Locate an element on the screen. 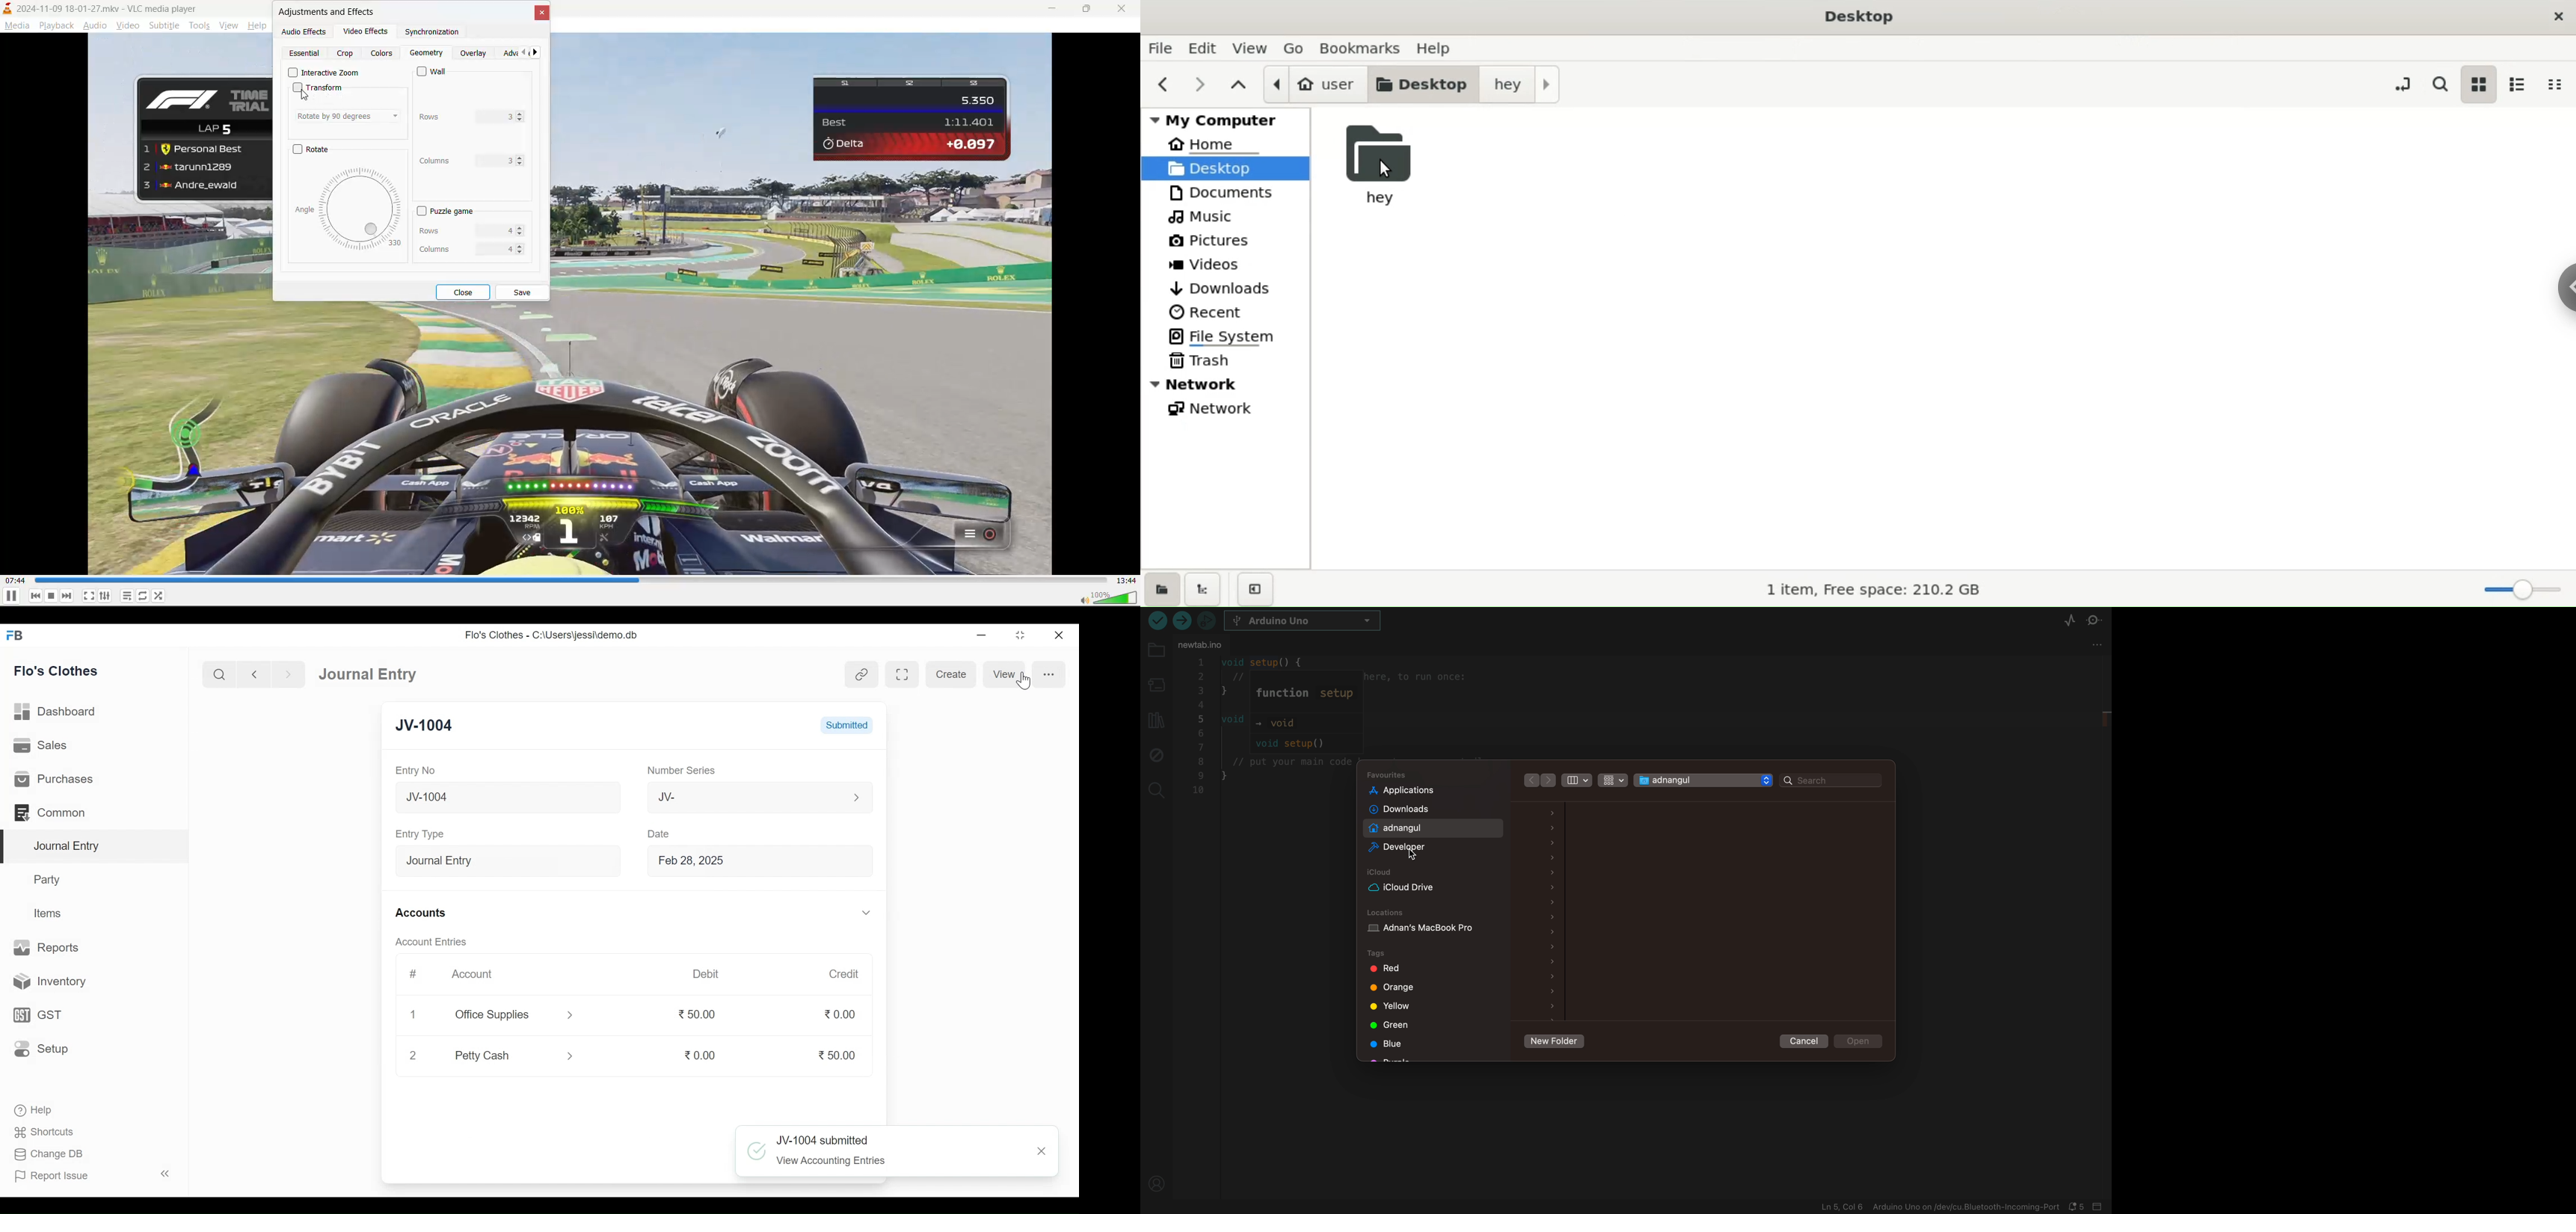 The image size is (2576, 1232). Navigate Back is located at coordinates (254, 674).